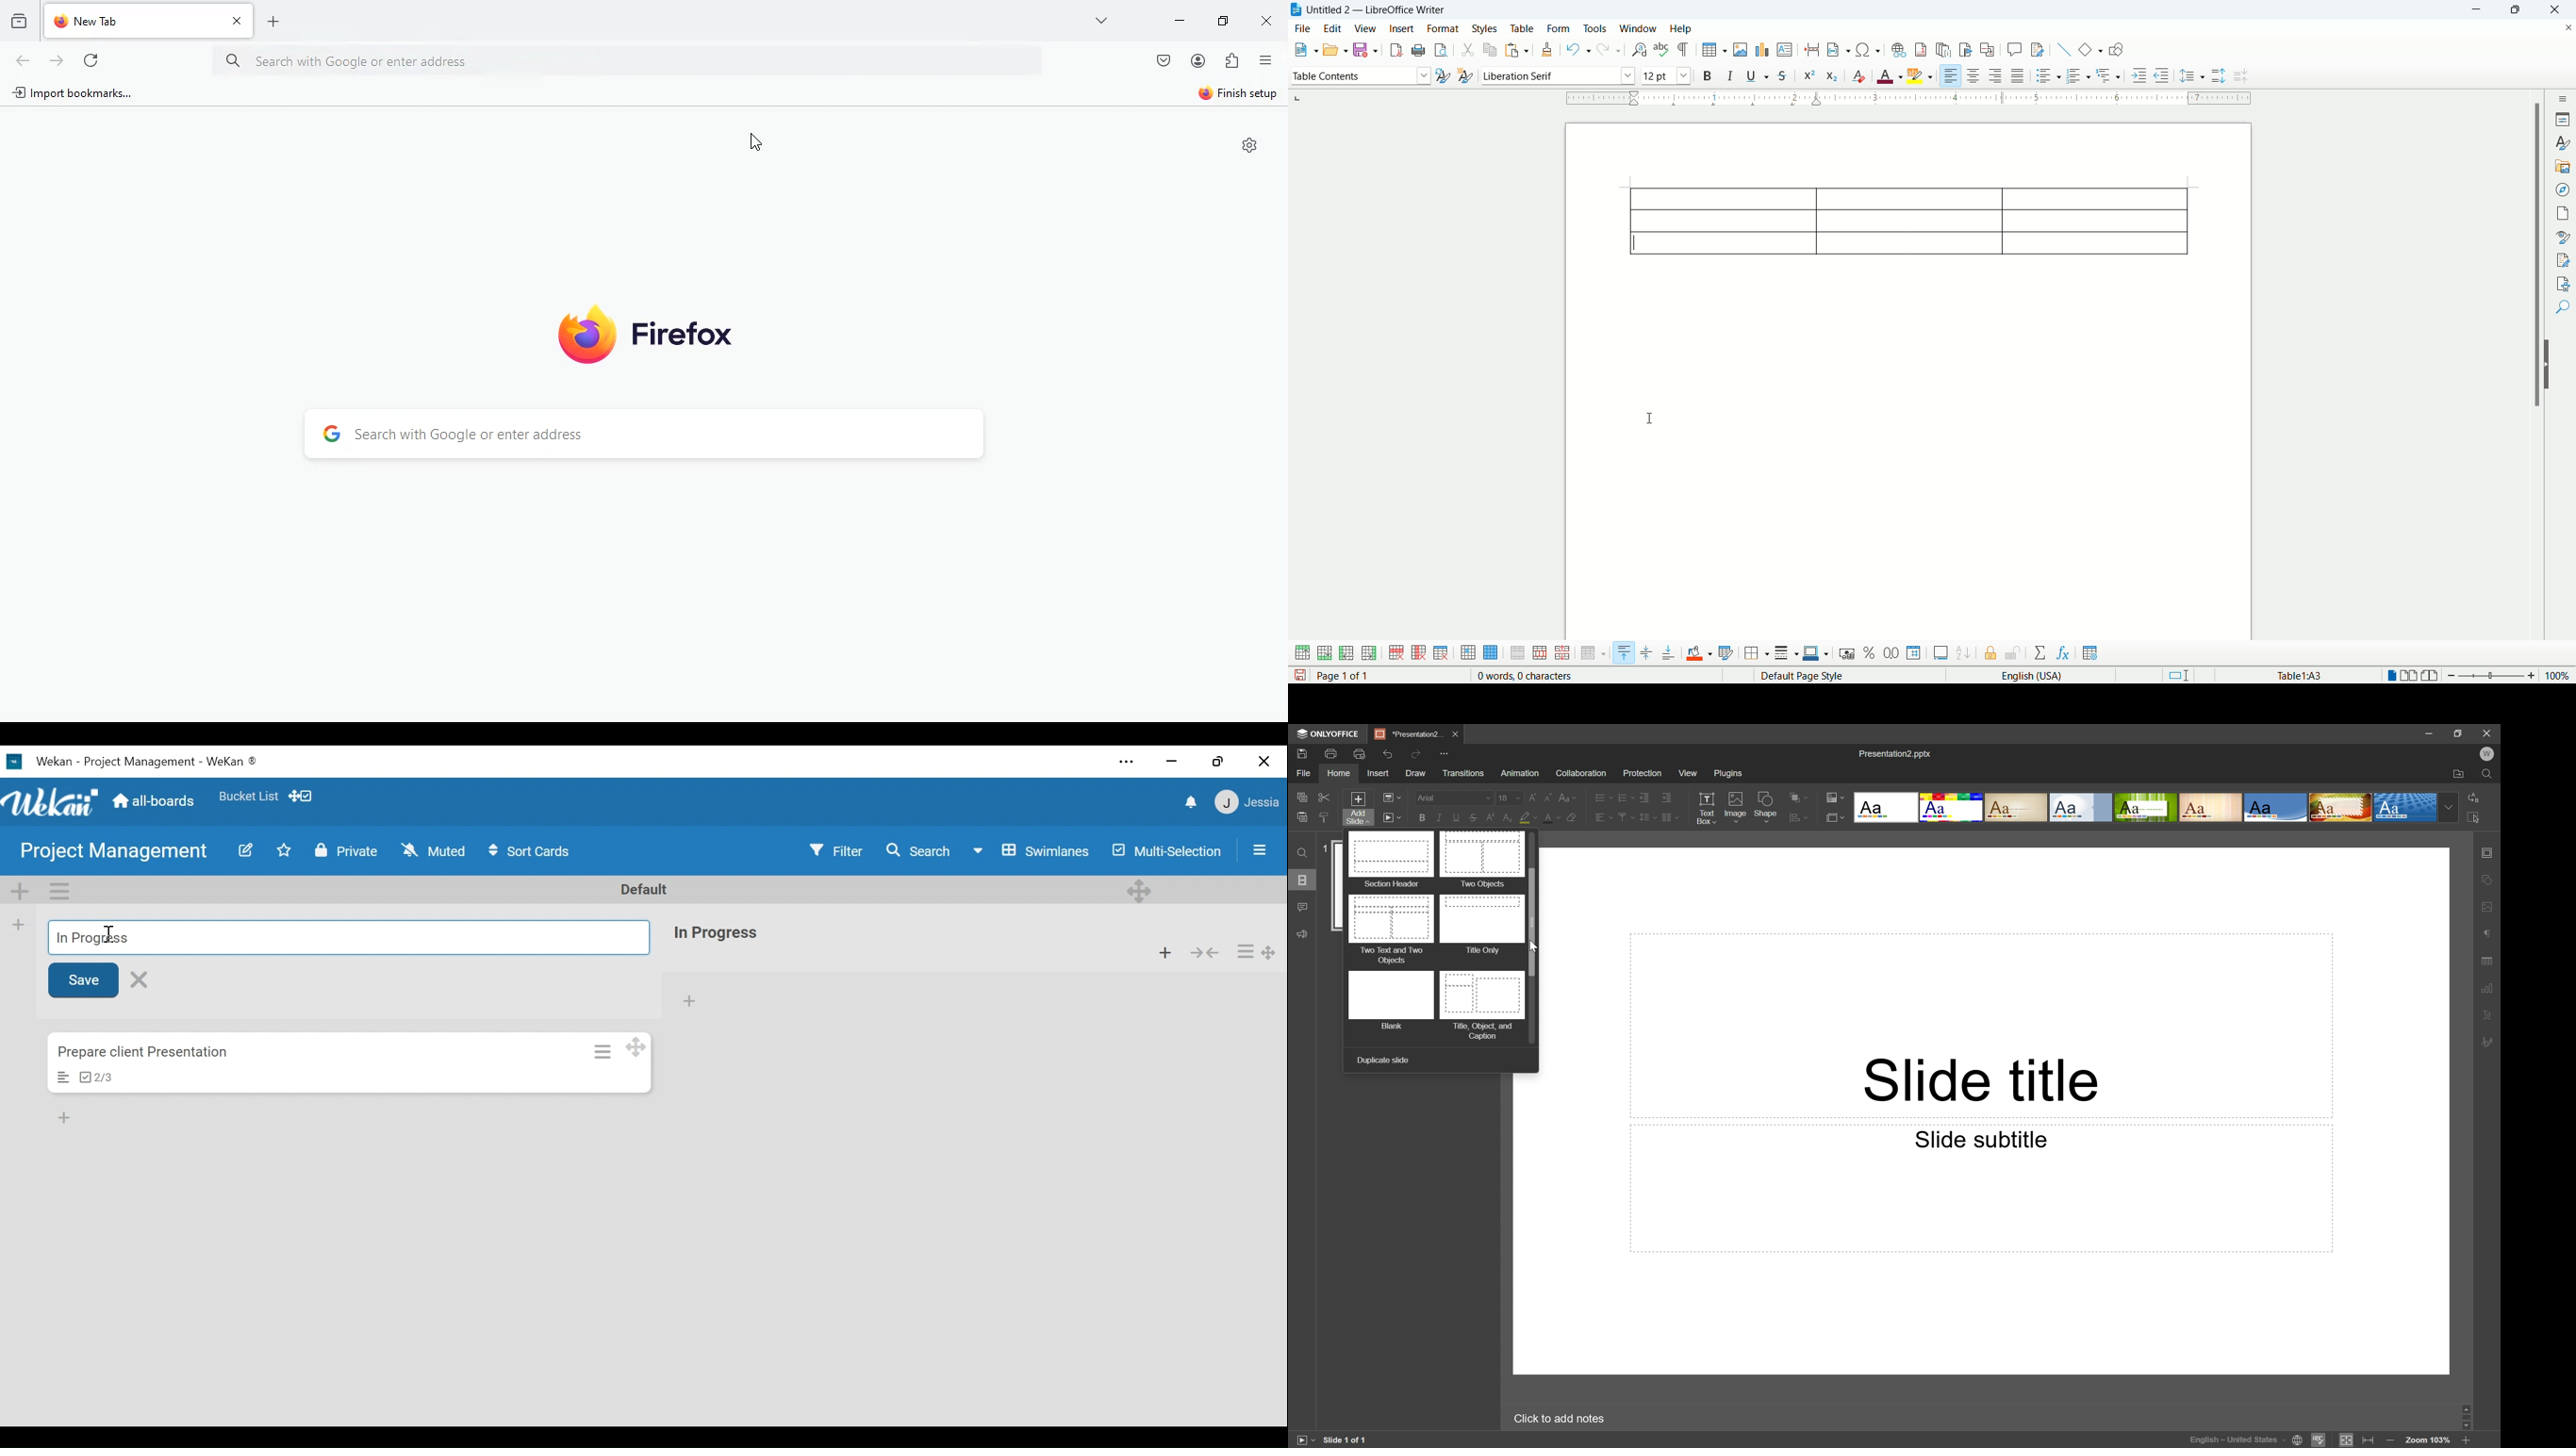 The width and height of the screenshot is (2576, 1456). What do you see at coordinates (1670, 655) in the screenshot?
I see `align bottom` at bounding box center [1670, 655].